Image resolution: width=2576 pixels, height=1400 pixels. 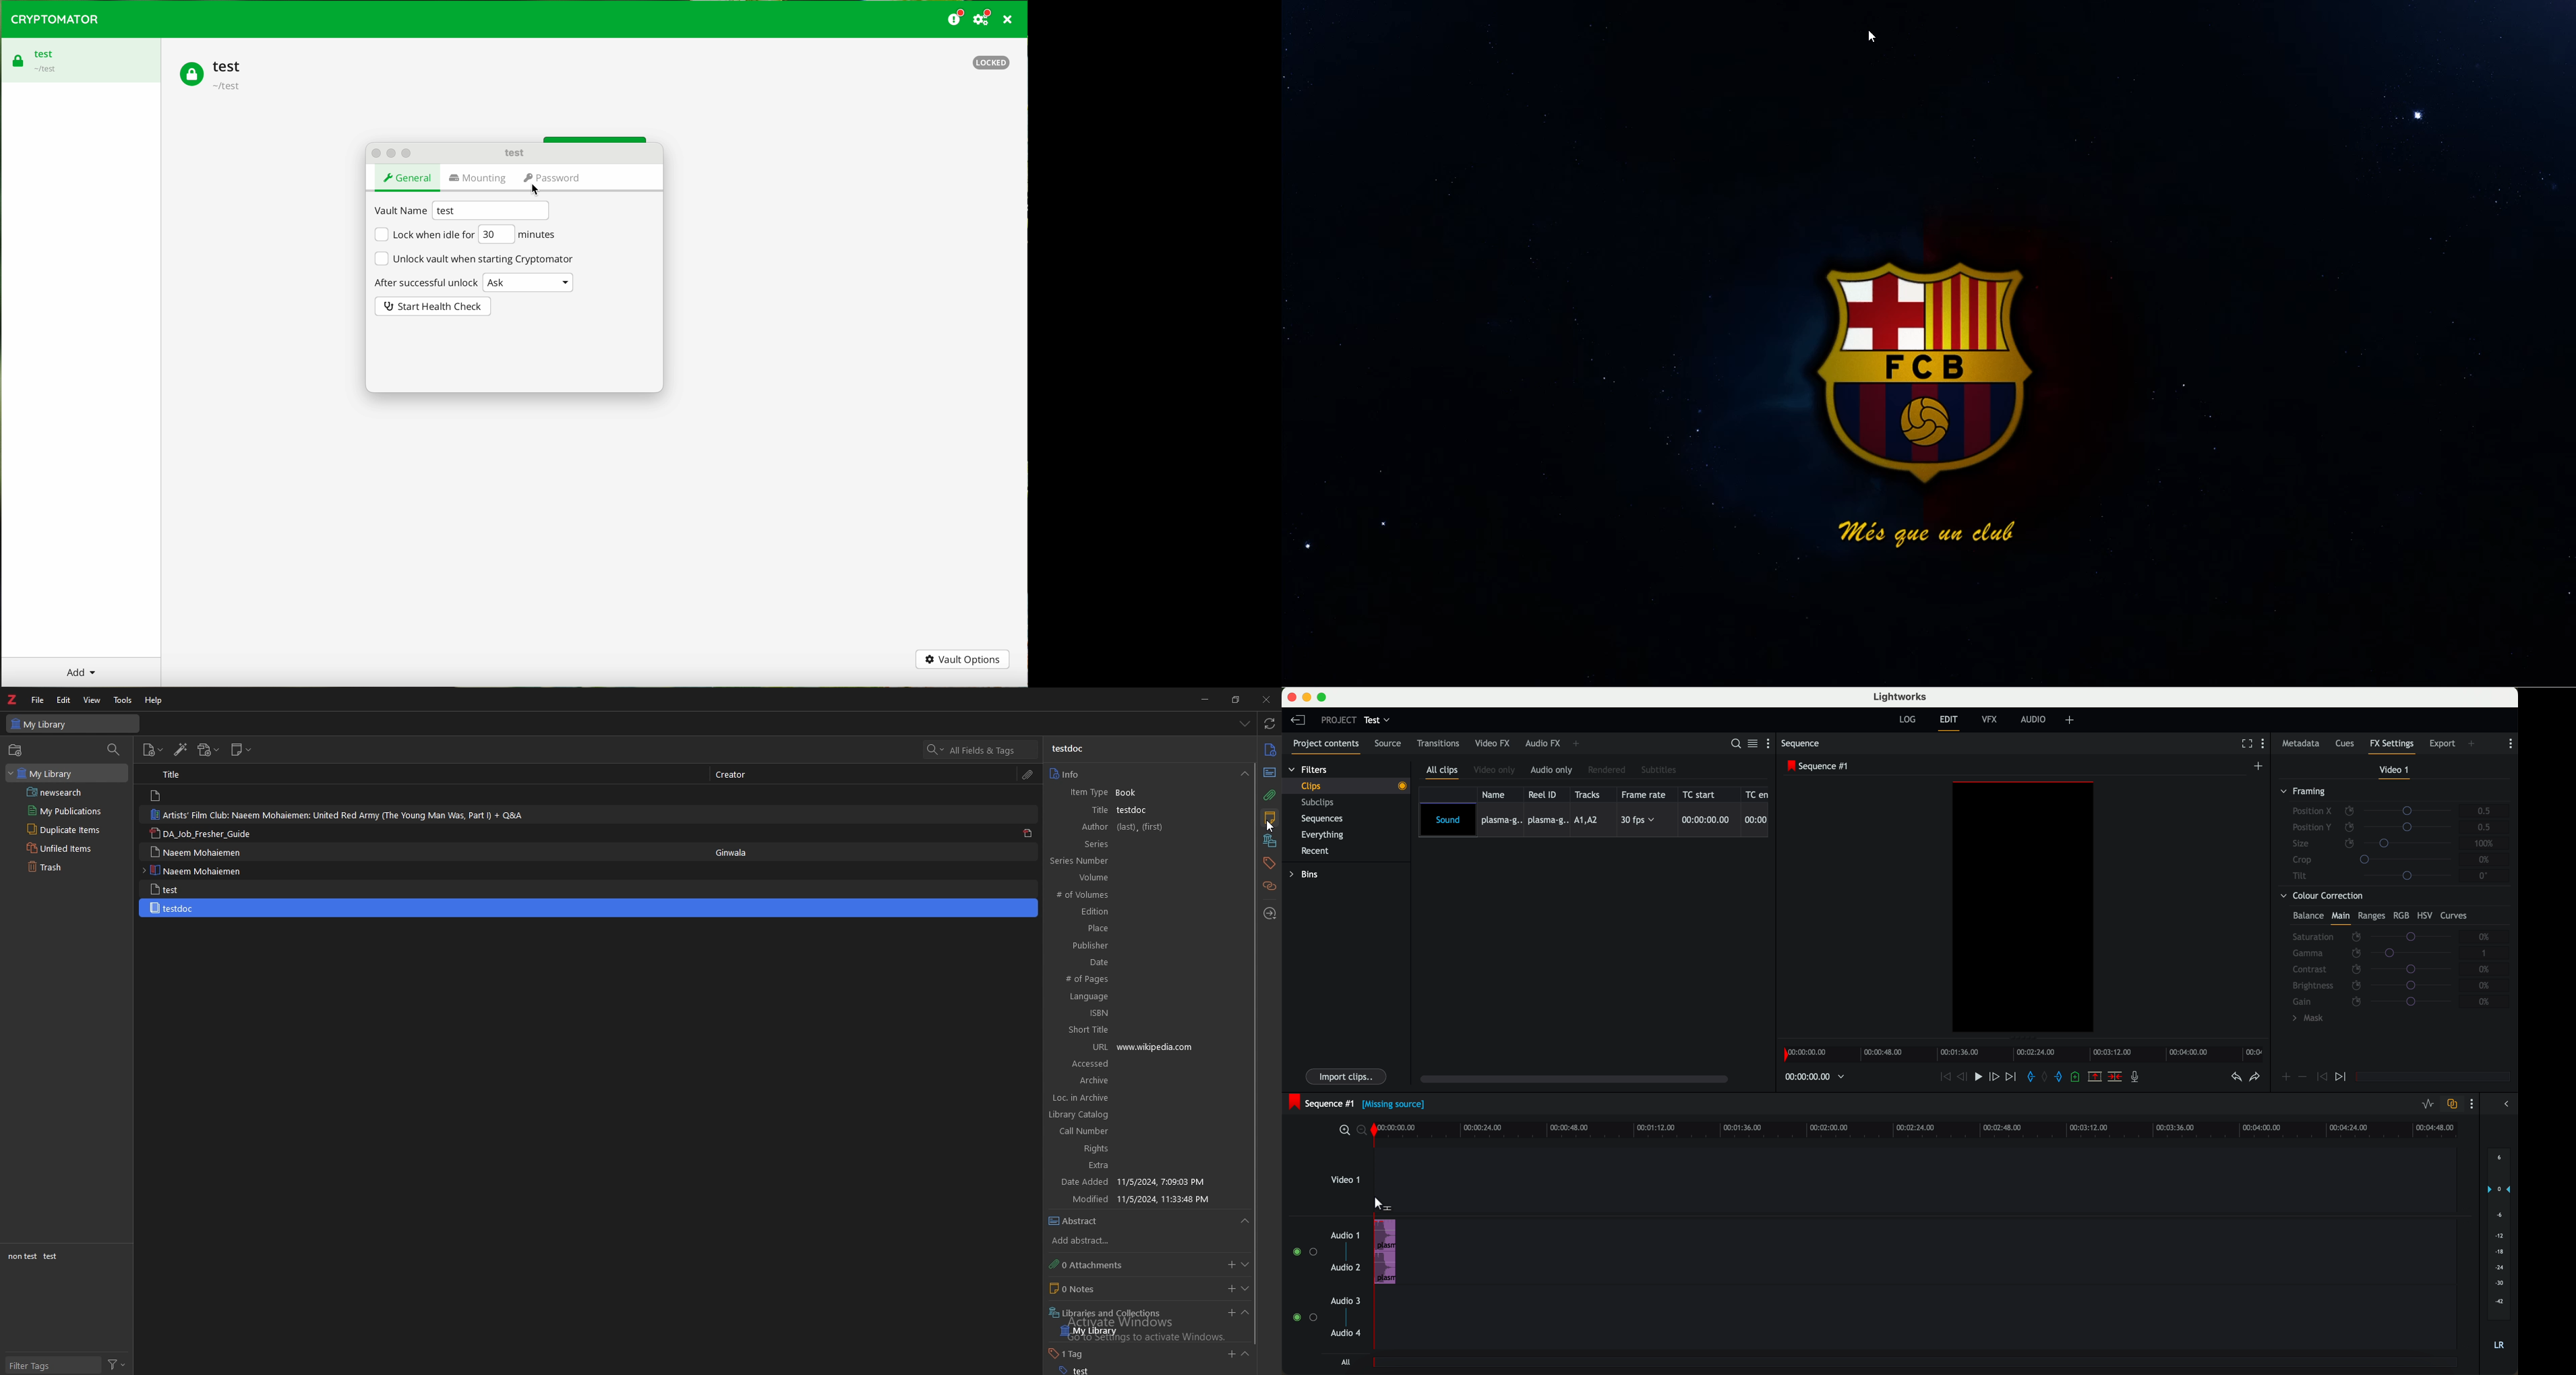 What do you see at coordinates (1235, 700) in the screenshot?
I see `resize` at bounding box center [1235, 700].